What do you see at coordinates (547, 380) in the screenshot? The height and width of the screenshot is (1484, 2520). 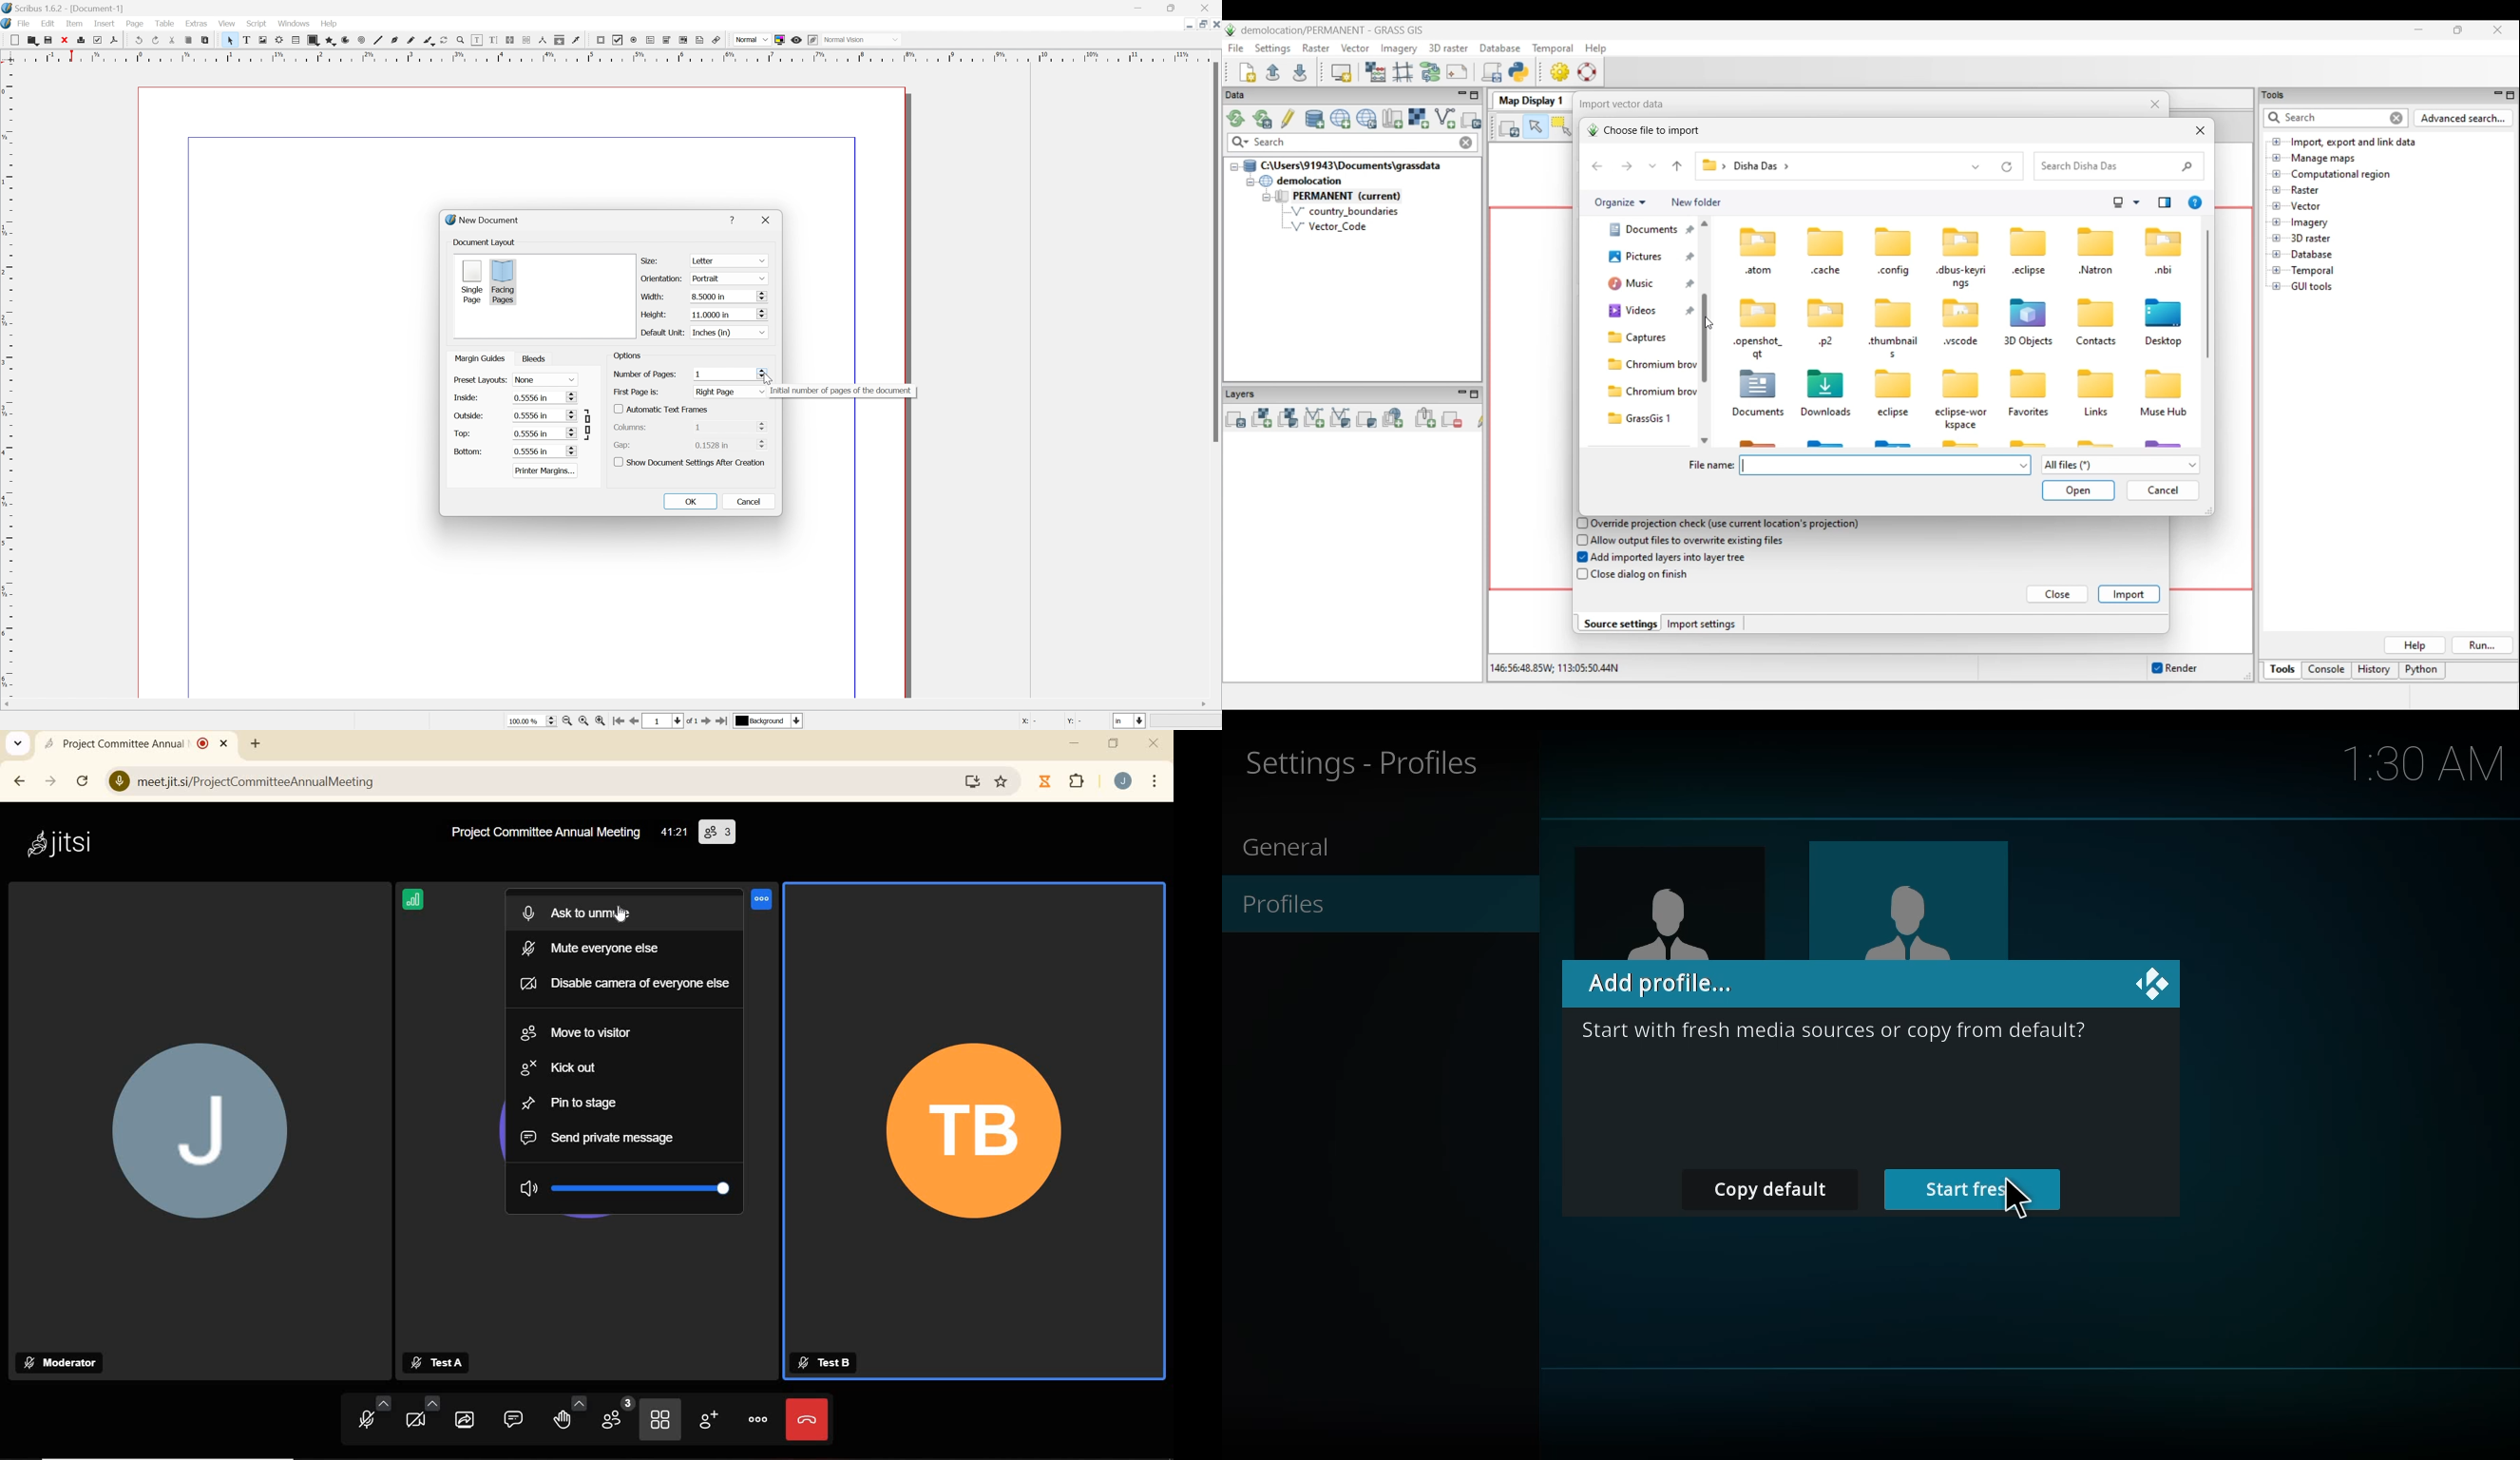 I see `none` at bounding box center [547, 380].